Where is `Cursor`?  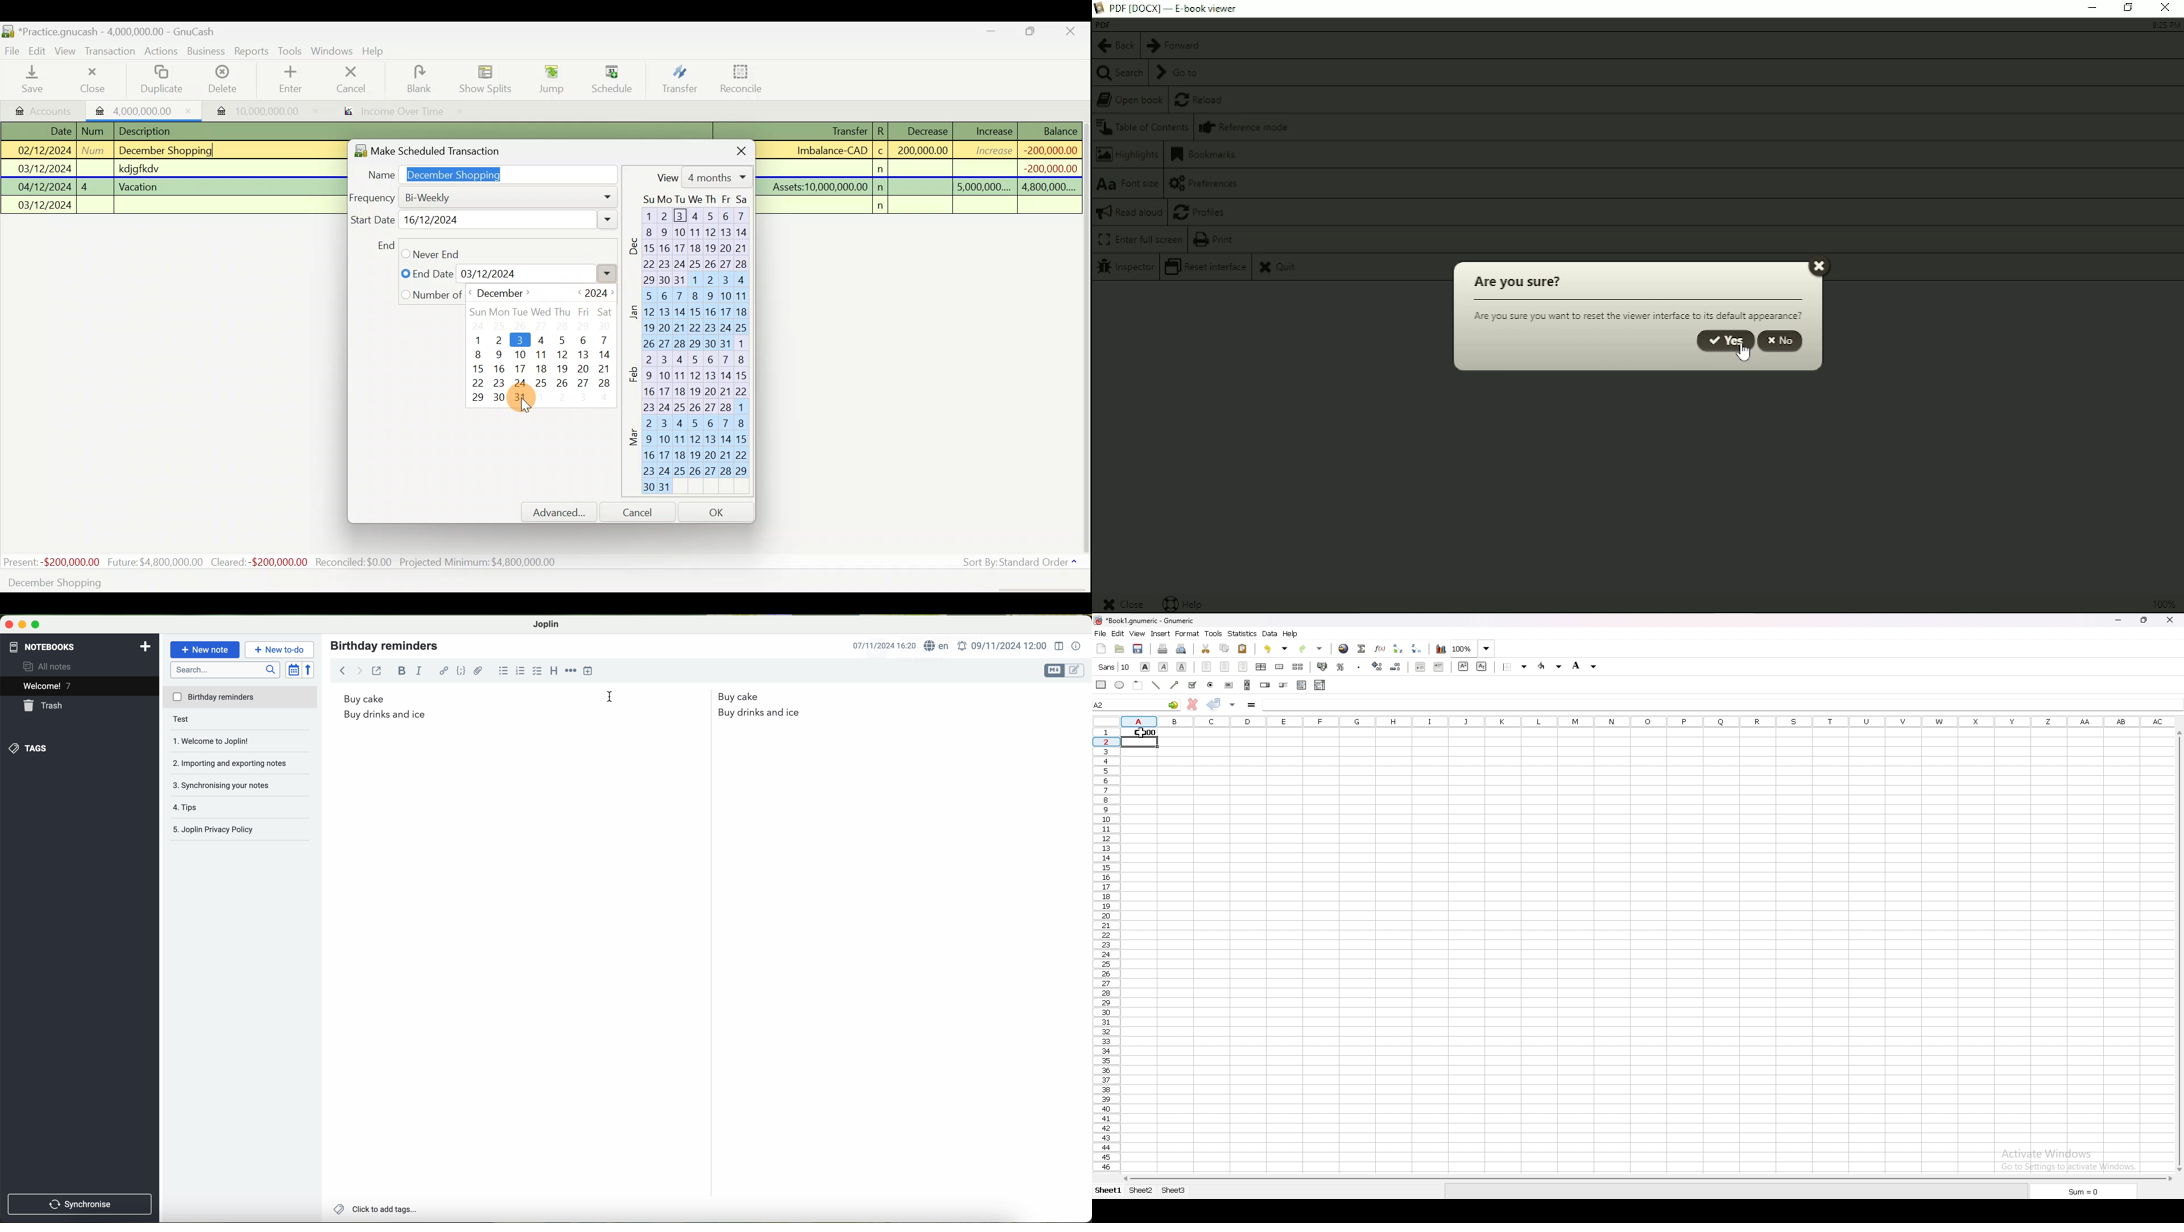
Cursor is located at coordinates (533, 410).